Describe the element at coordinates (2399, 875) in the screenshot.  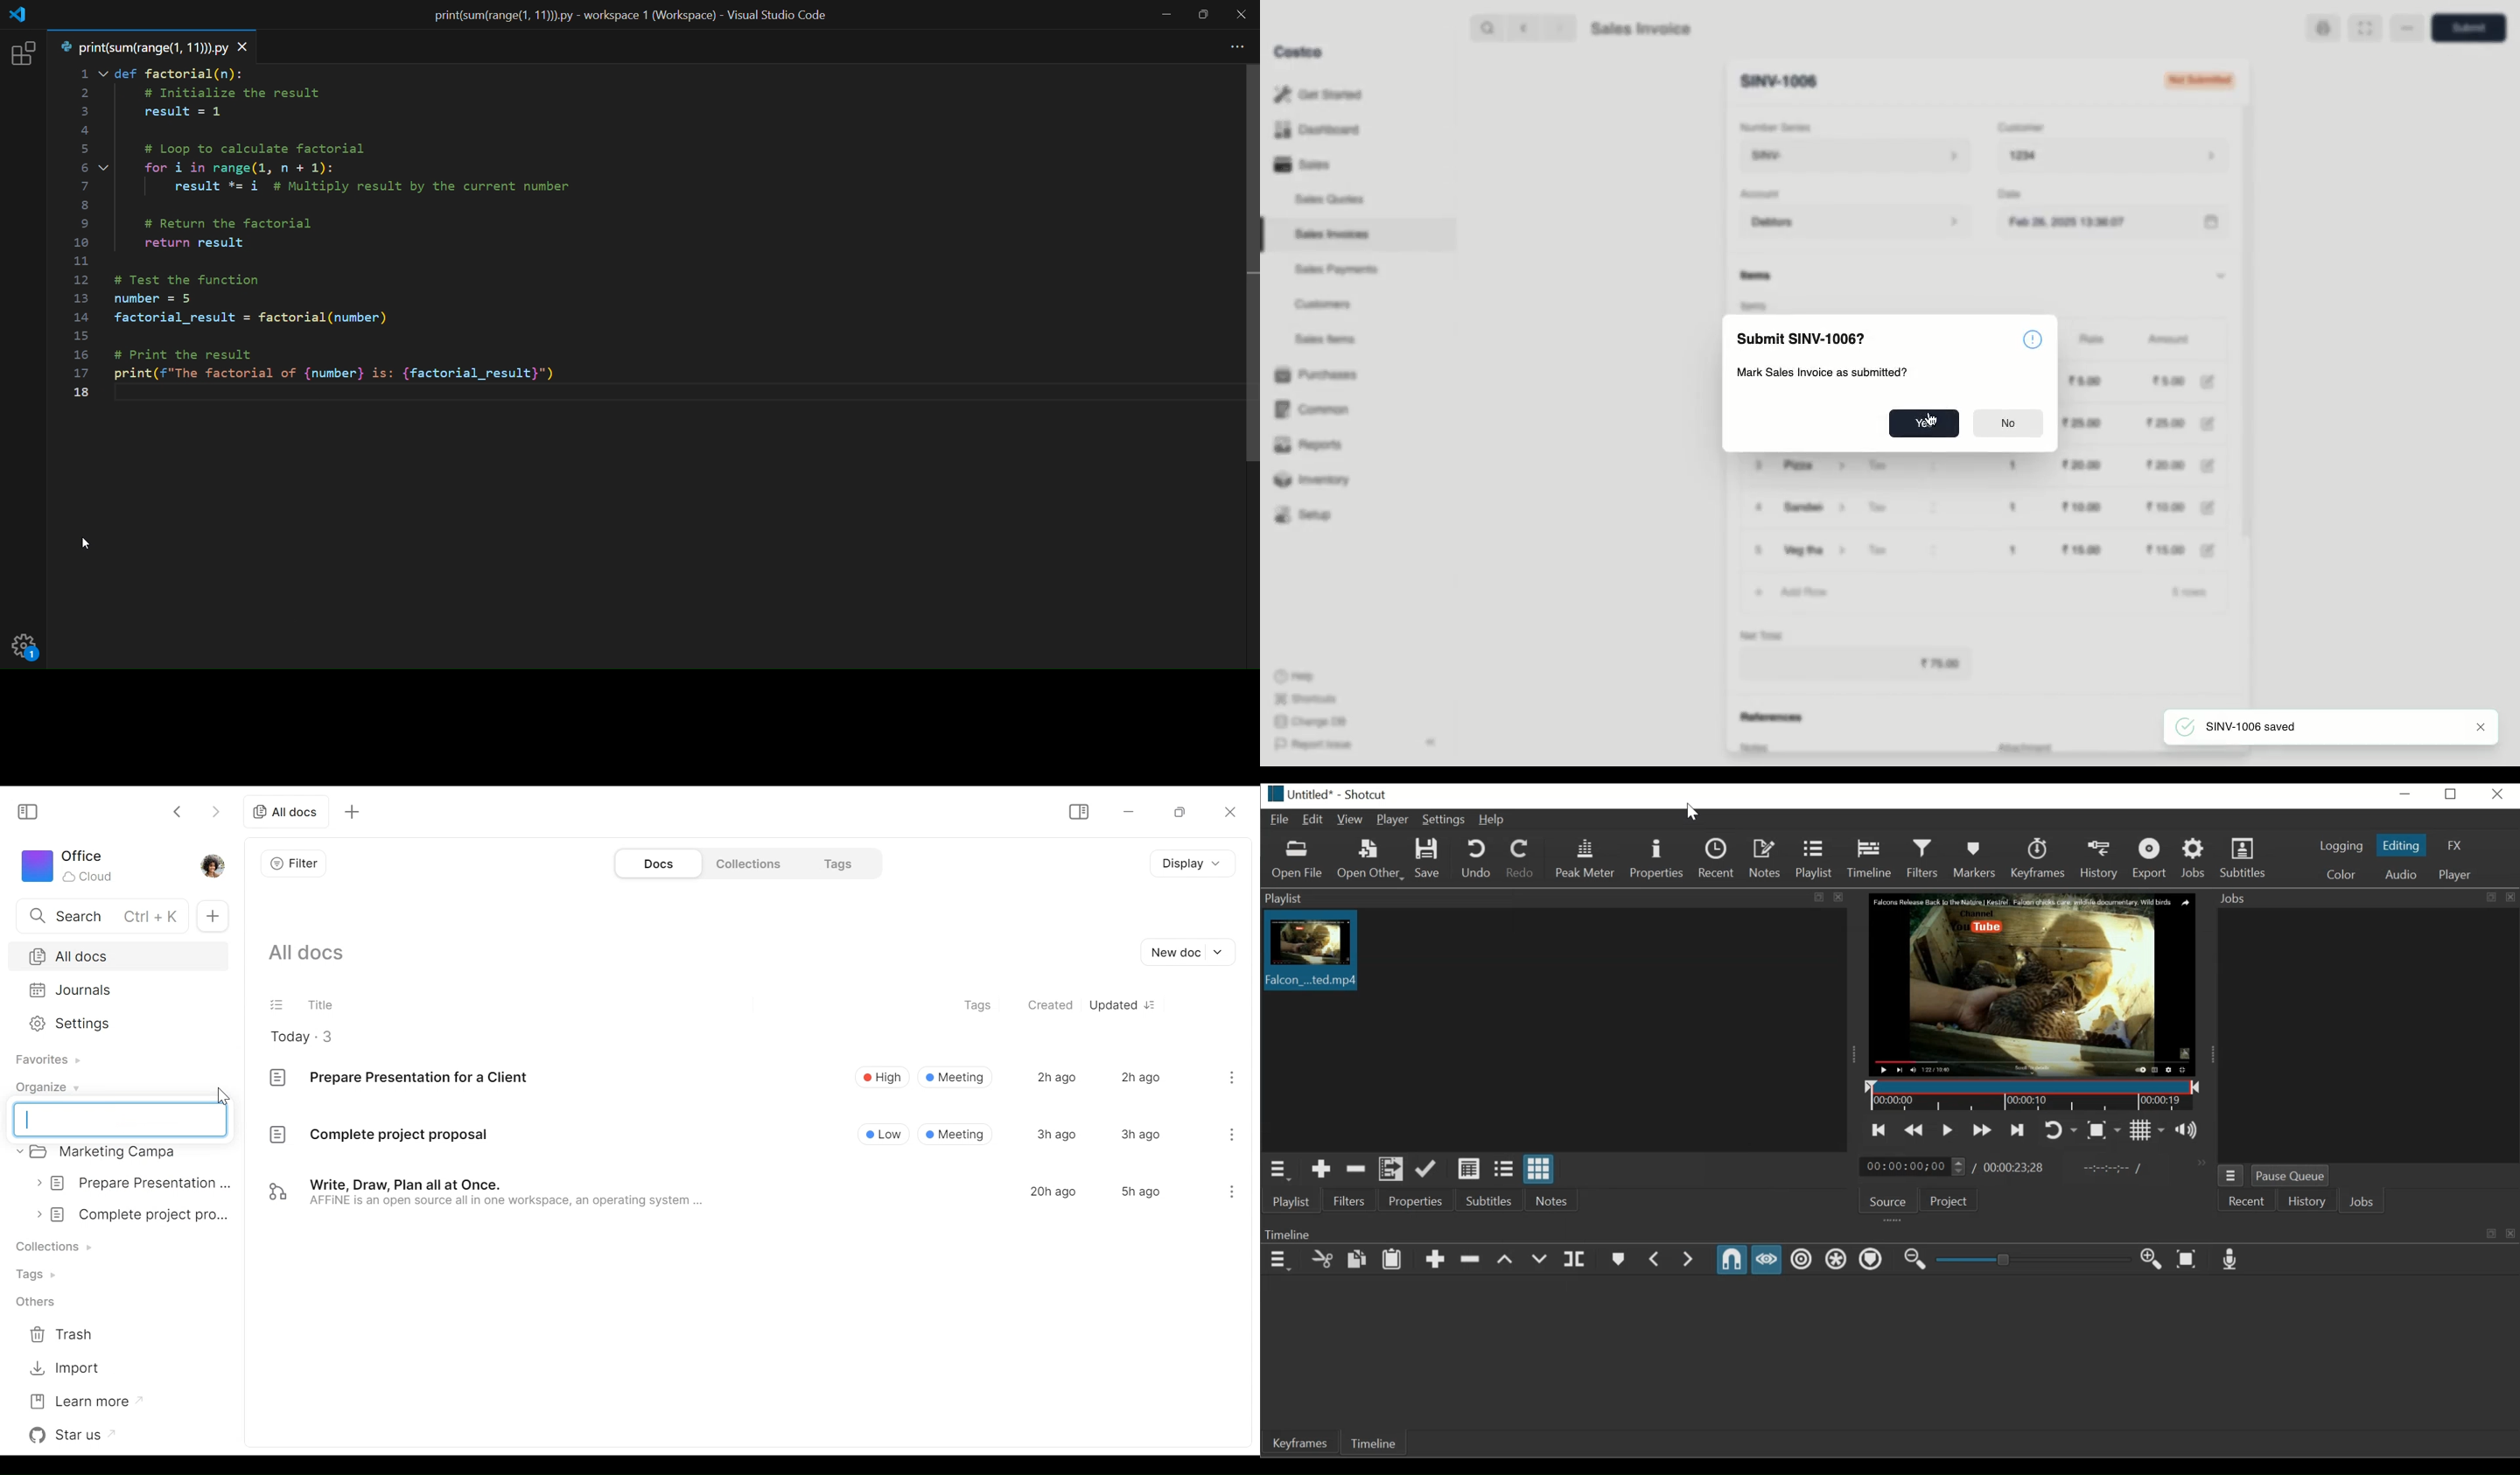
I see `Audio` at that location.